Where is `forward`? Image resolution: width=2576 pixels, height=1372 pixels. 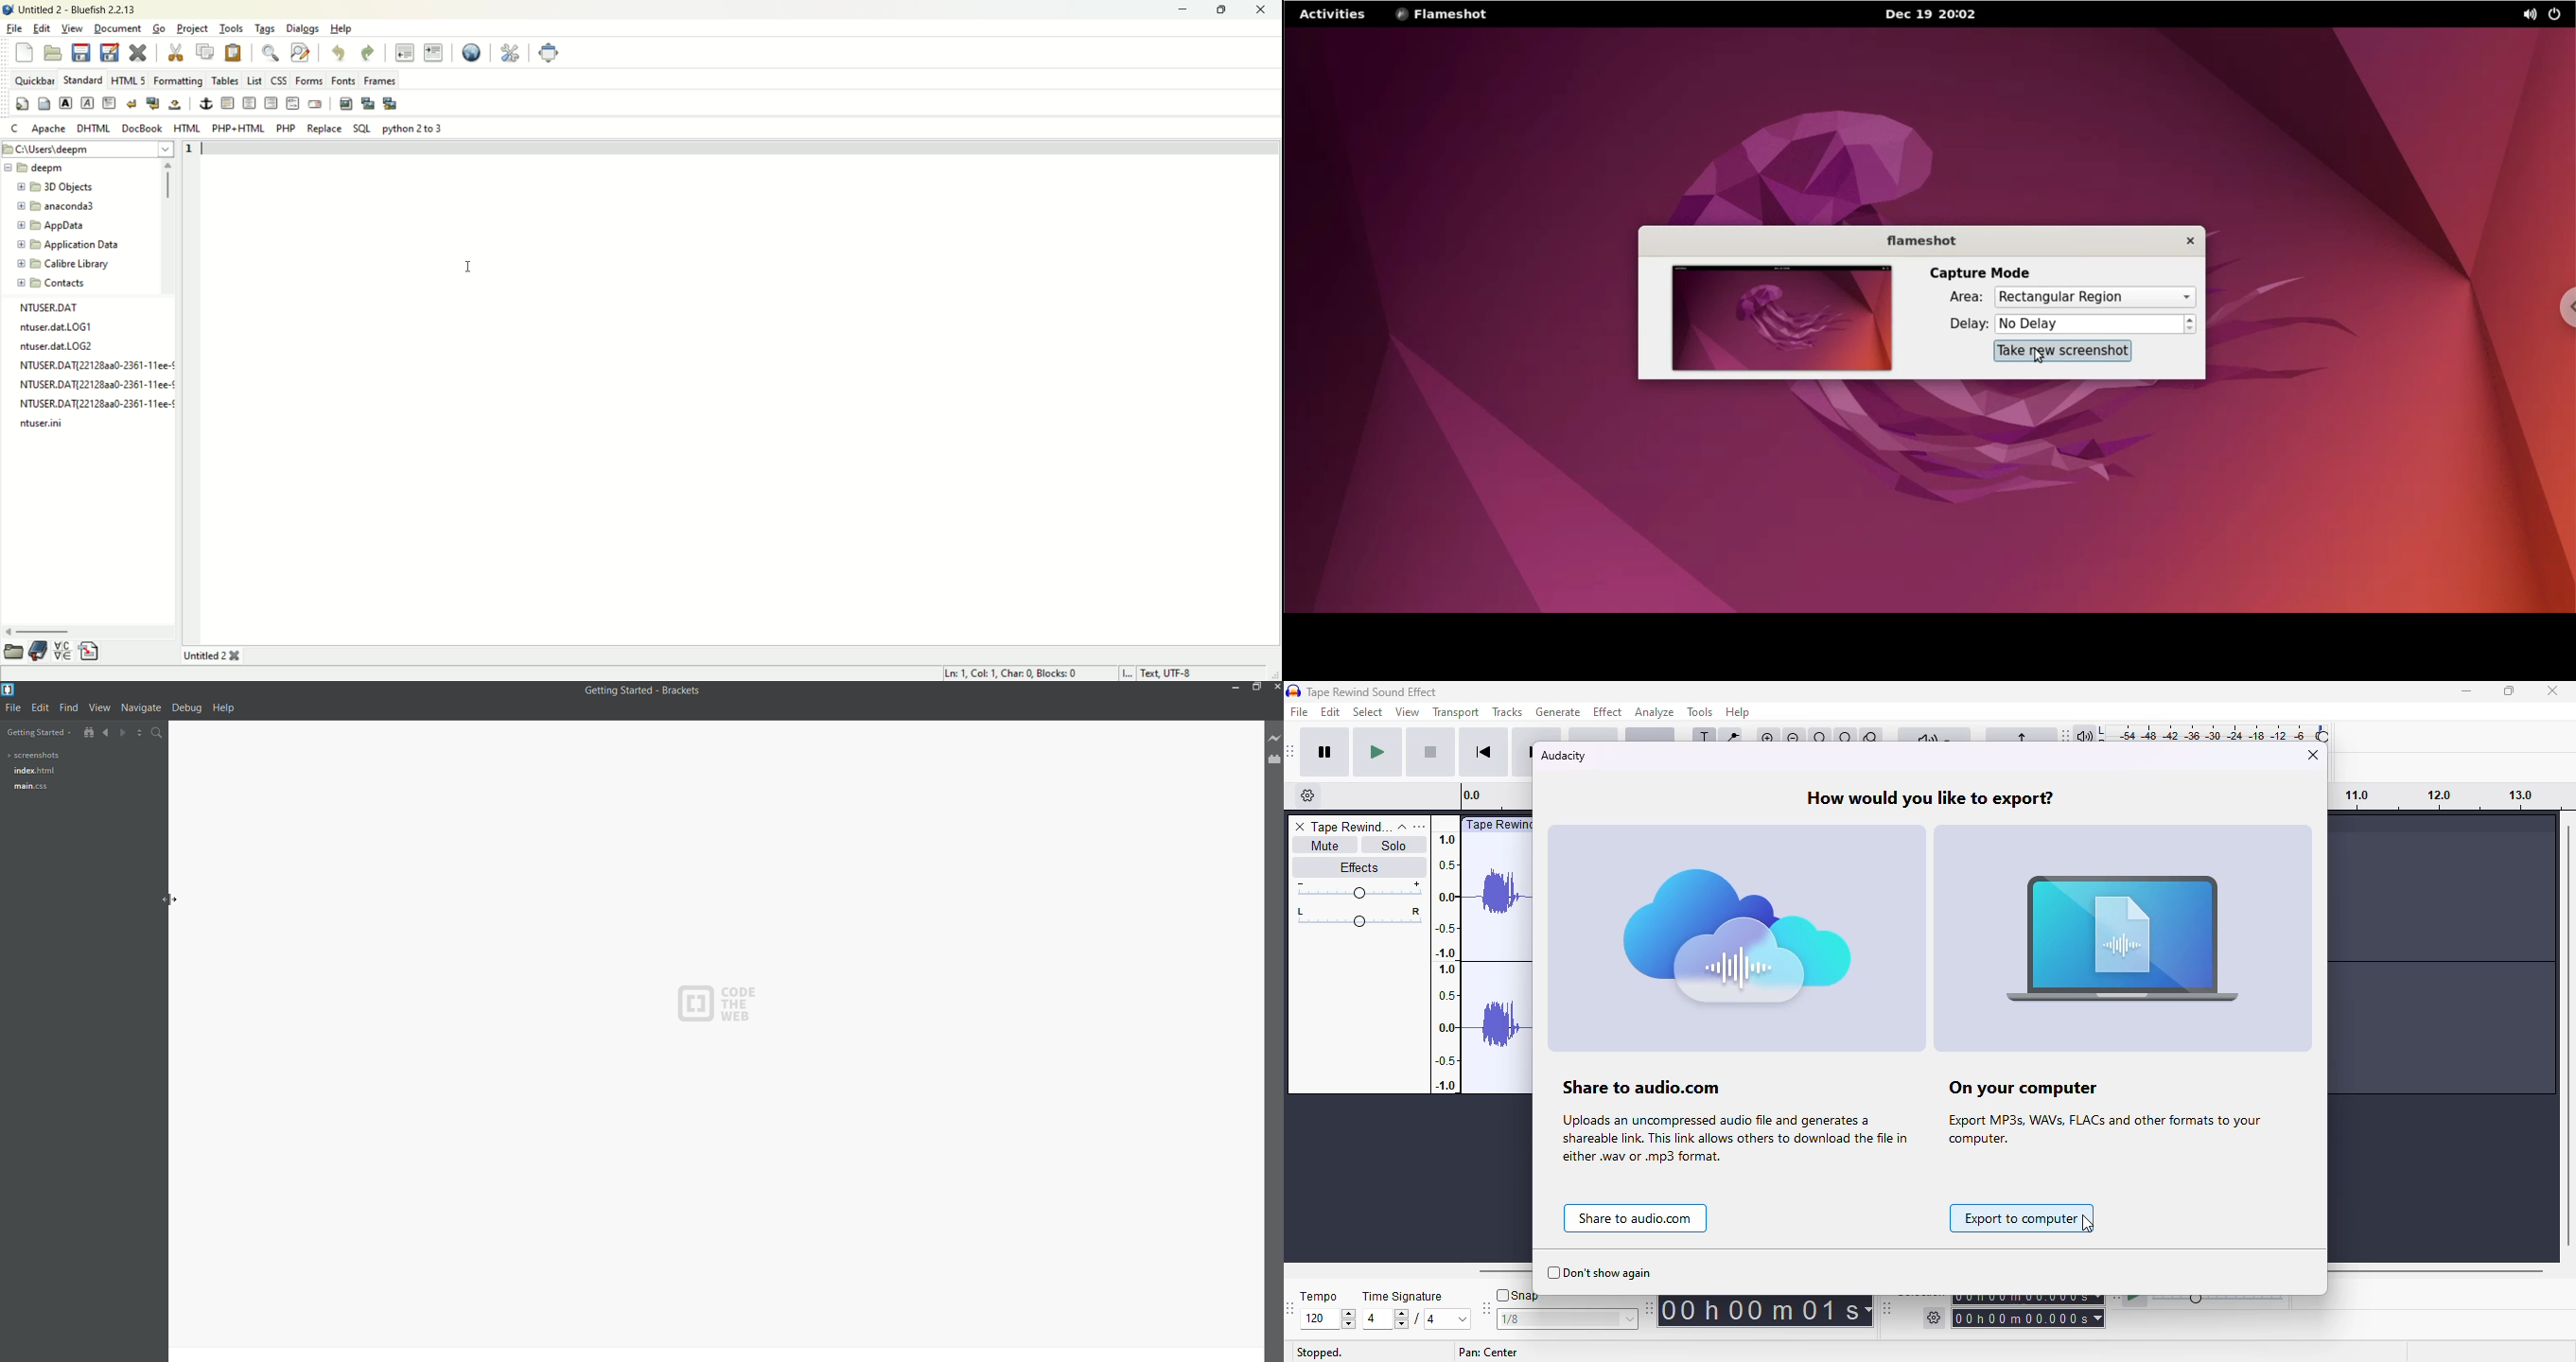
forward is located at coordinates (117, 733).